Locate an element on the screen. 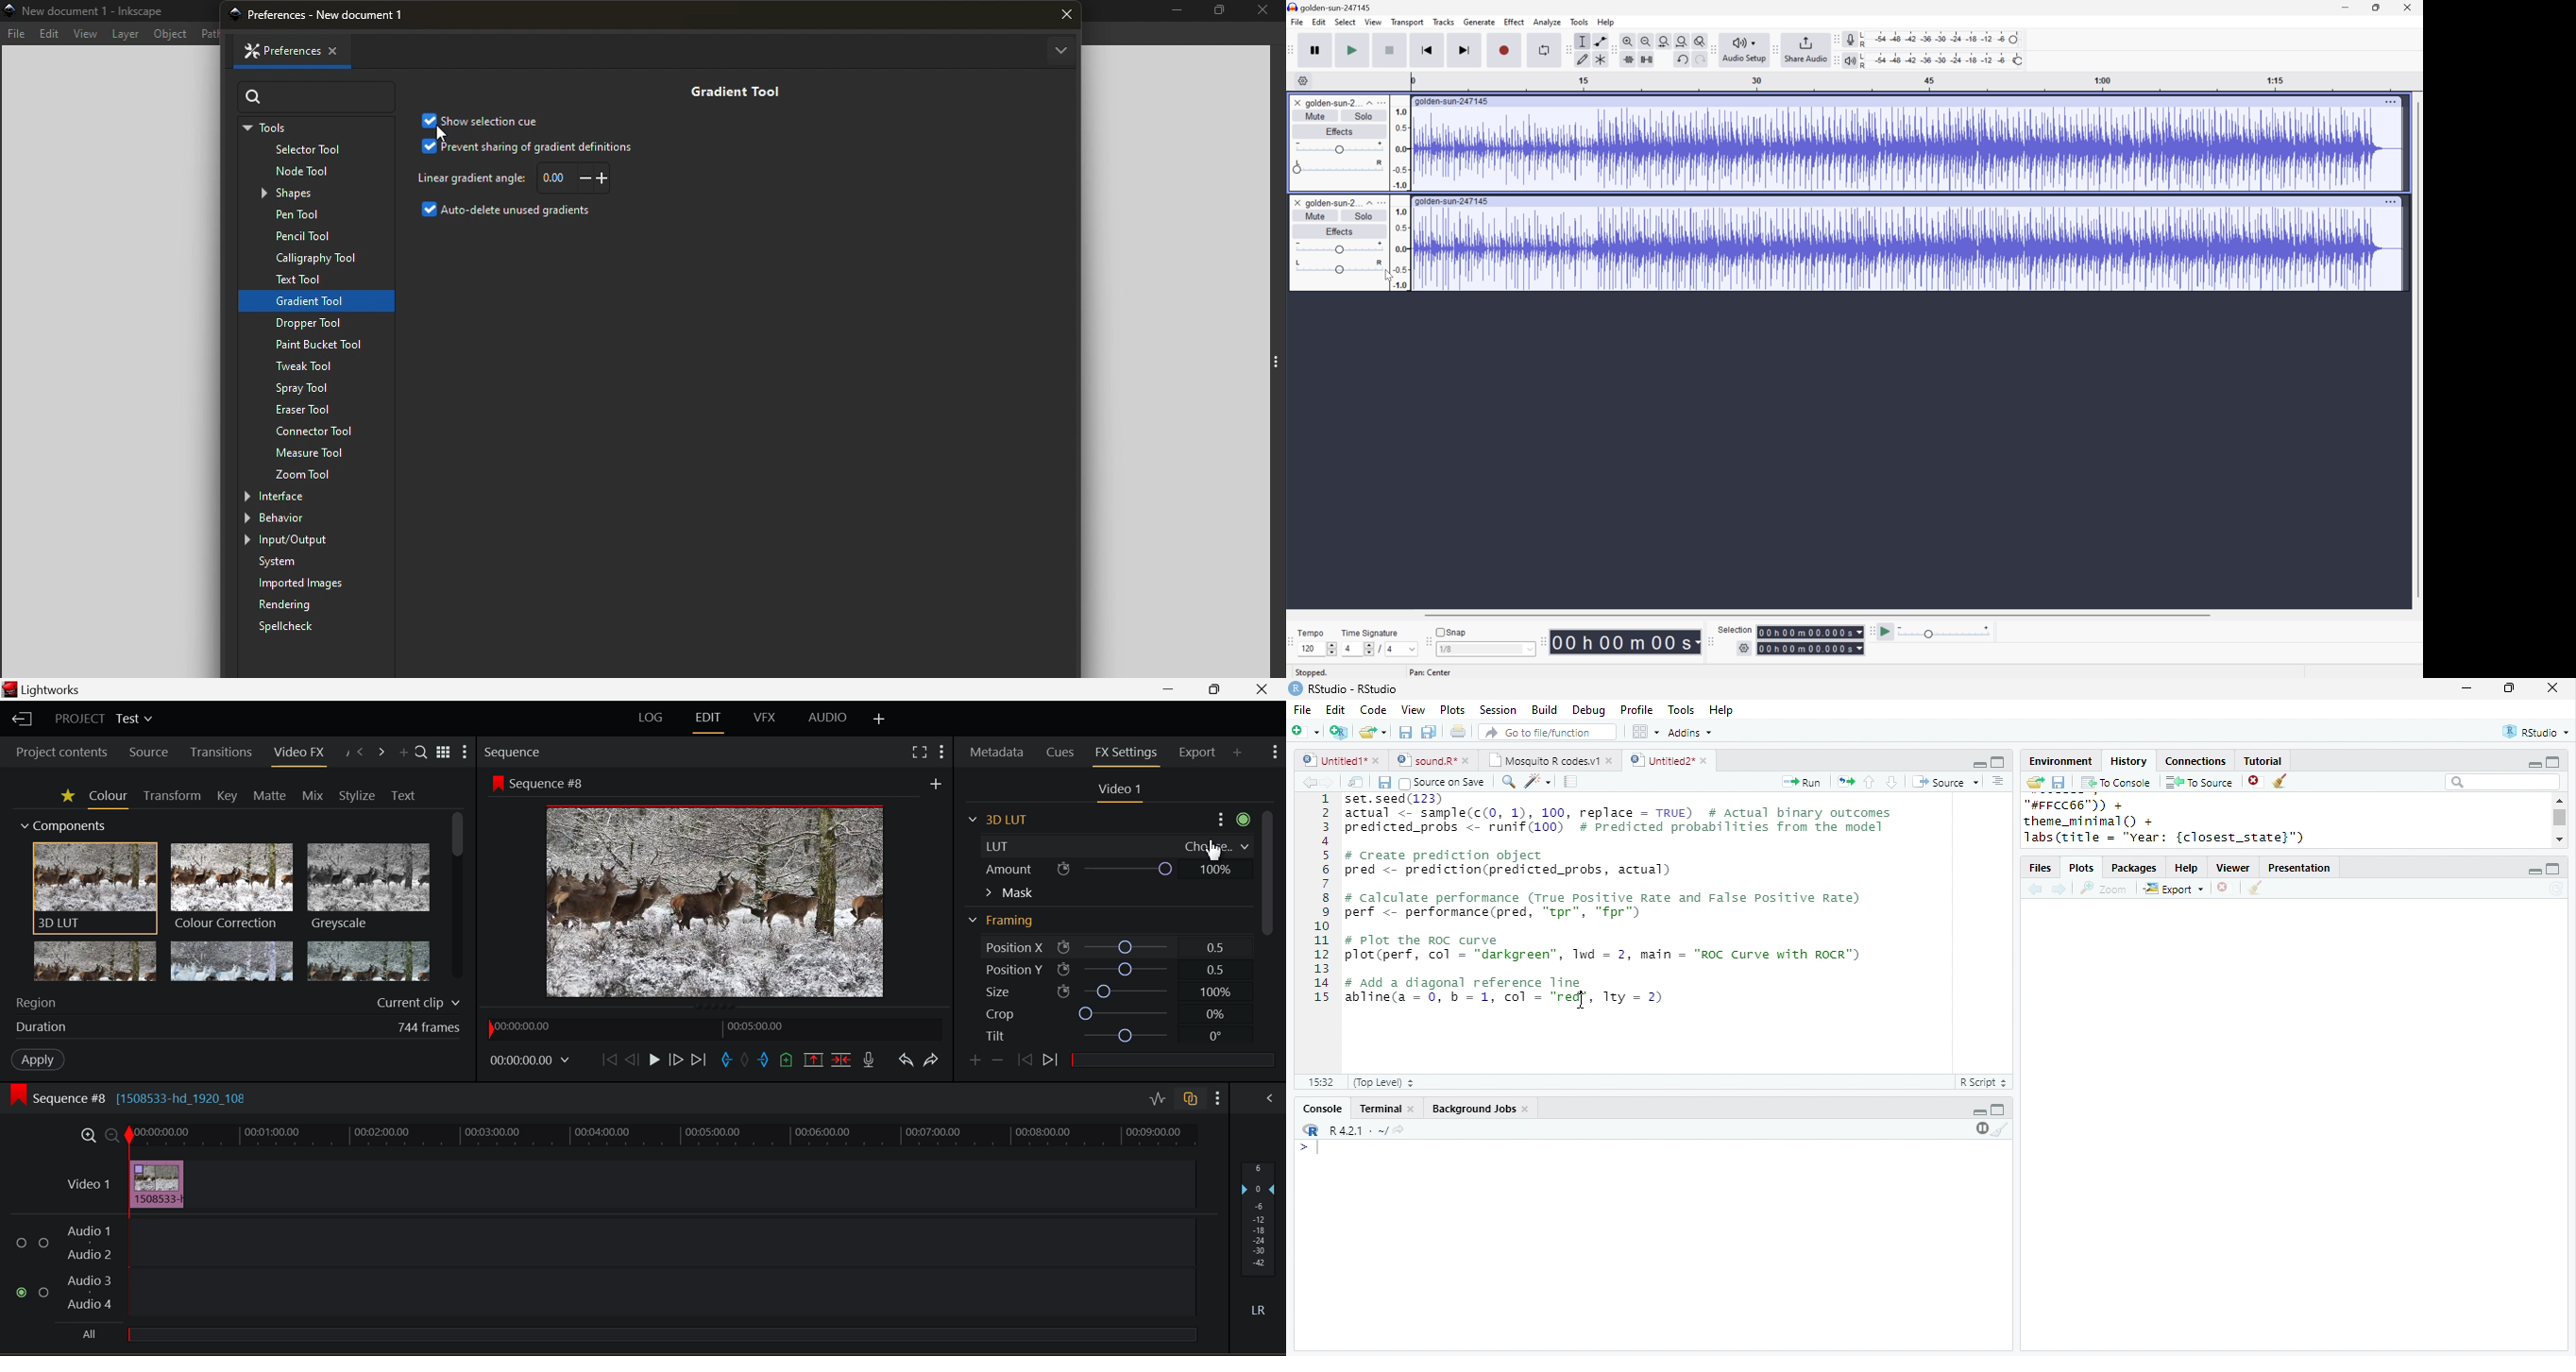 The width and height of the screenshot is (2576, 1372). Toggle auto track sync is located at coordinates (1191, 1099).